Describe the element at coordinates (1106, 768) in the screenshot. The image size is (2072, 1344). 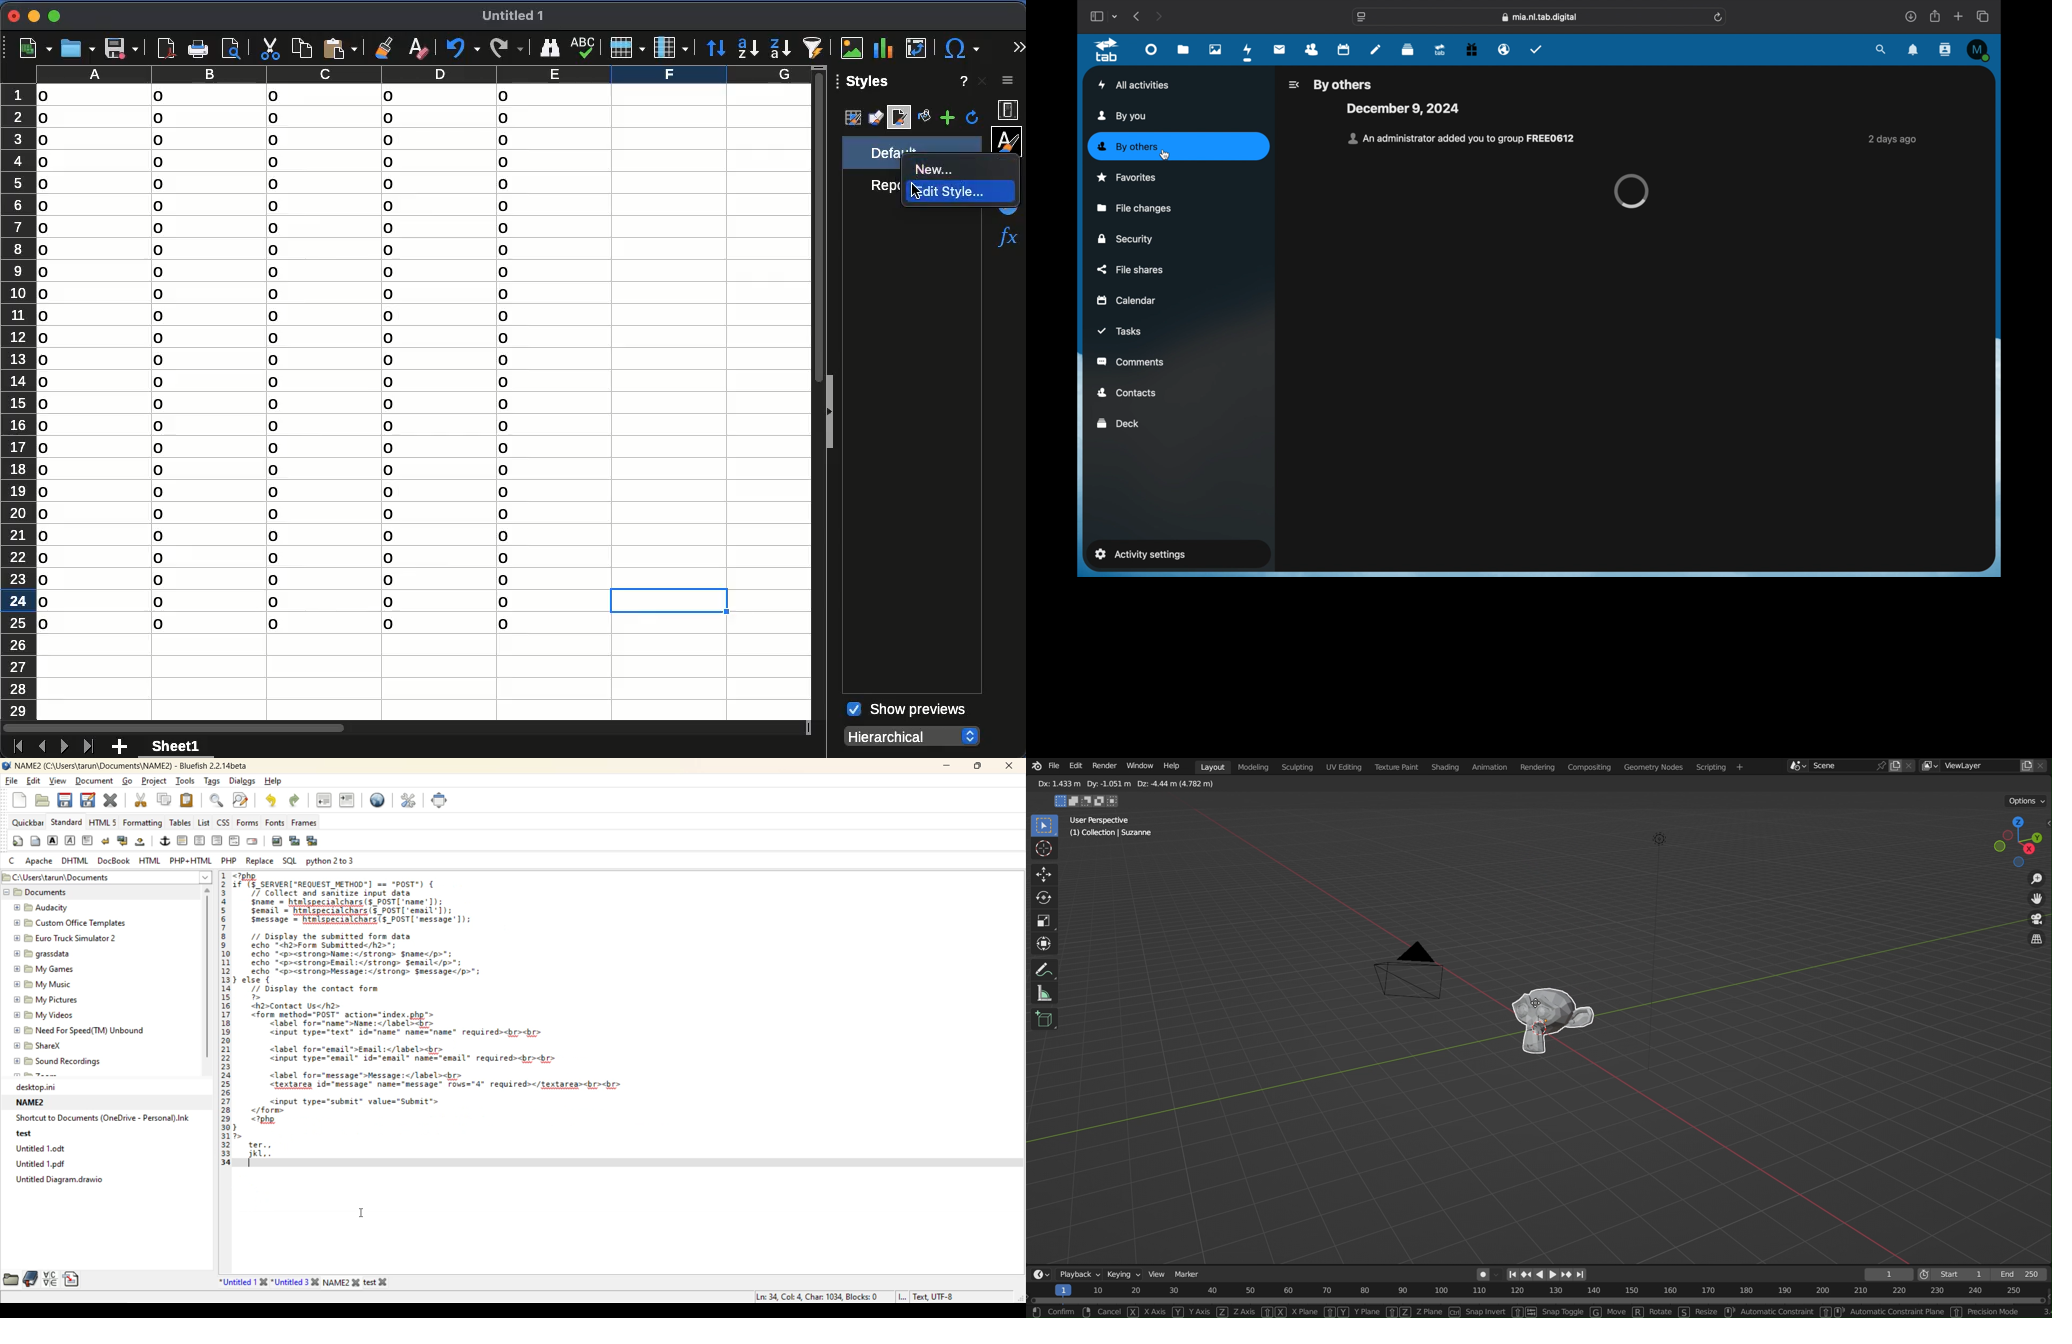
I see `Render` at that location.